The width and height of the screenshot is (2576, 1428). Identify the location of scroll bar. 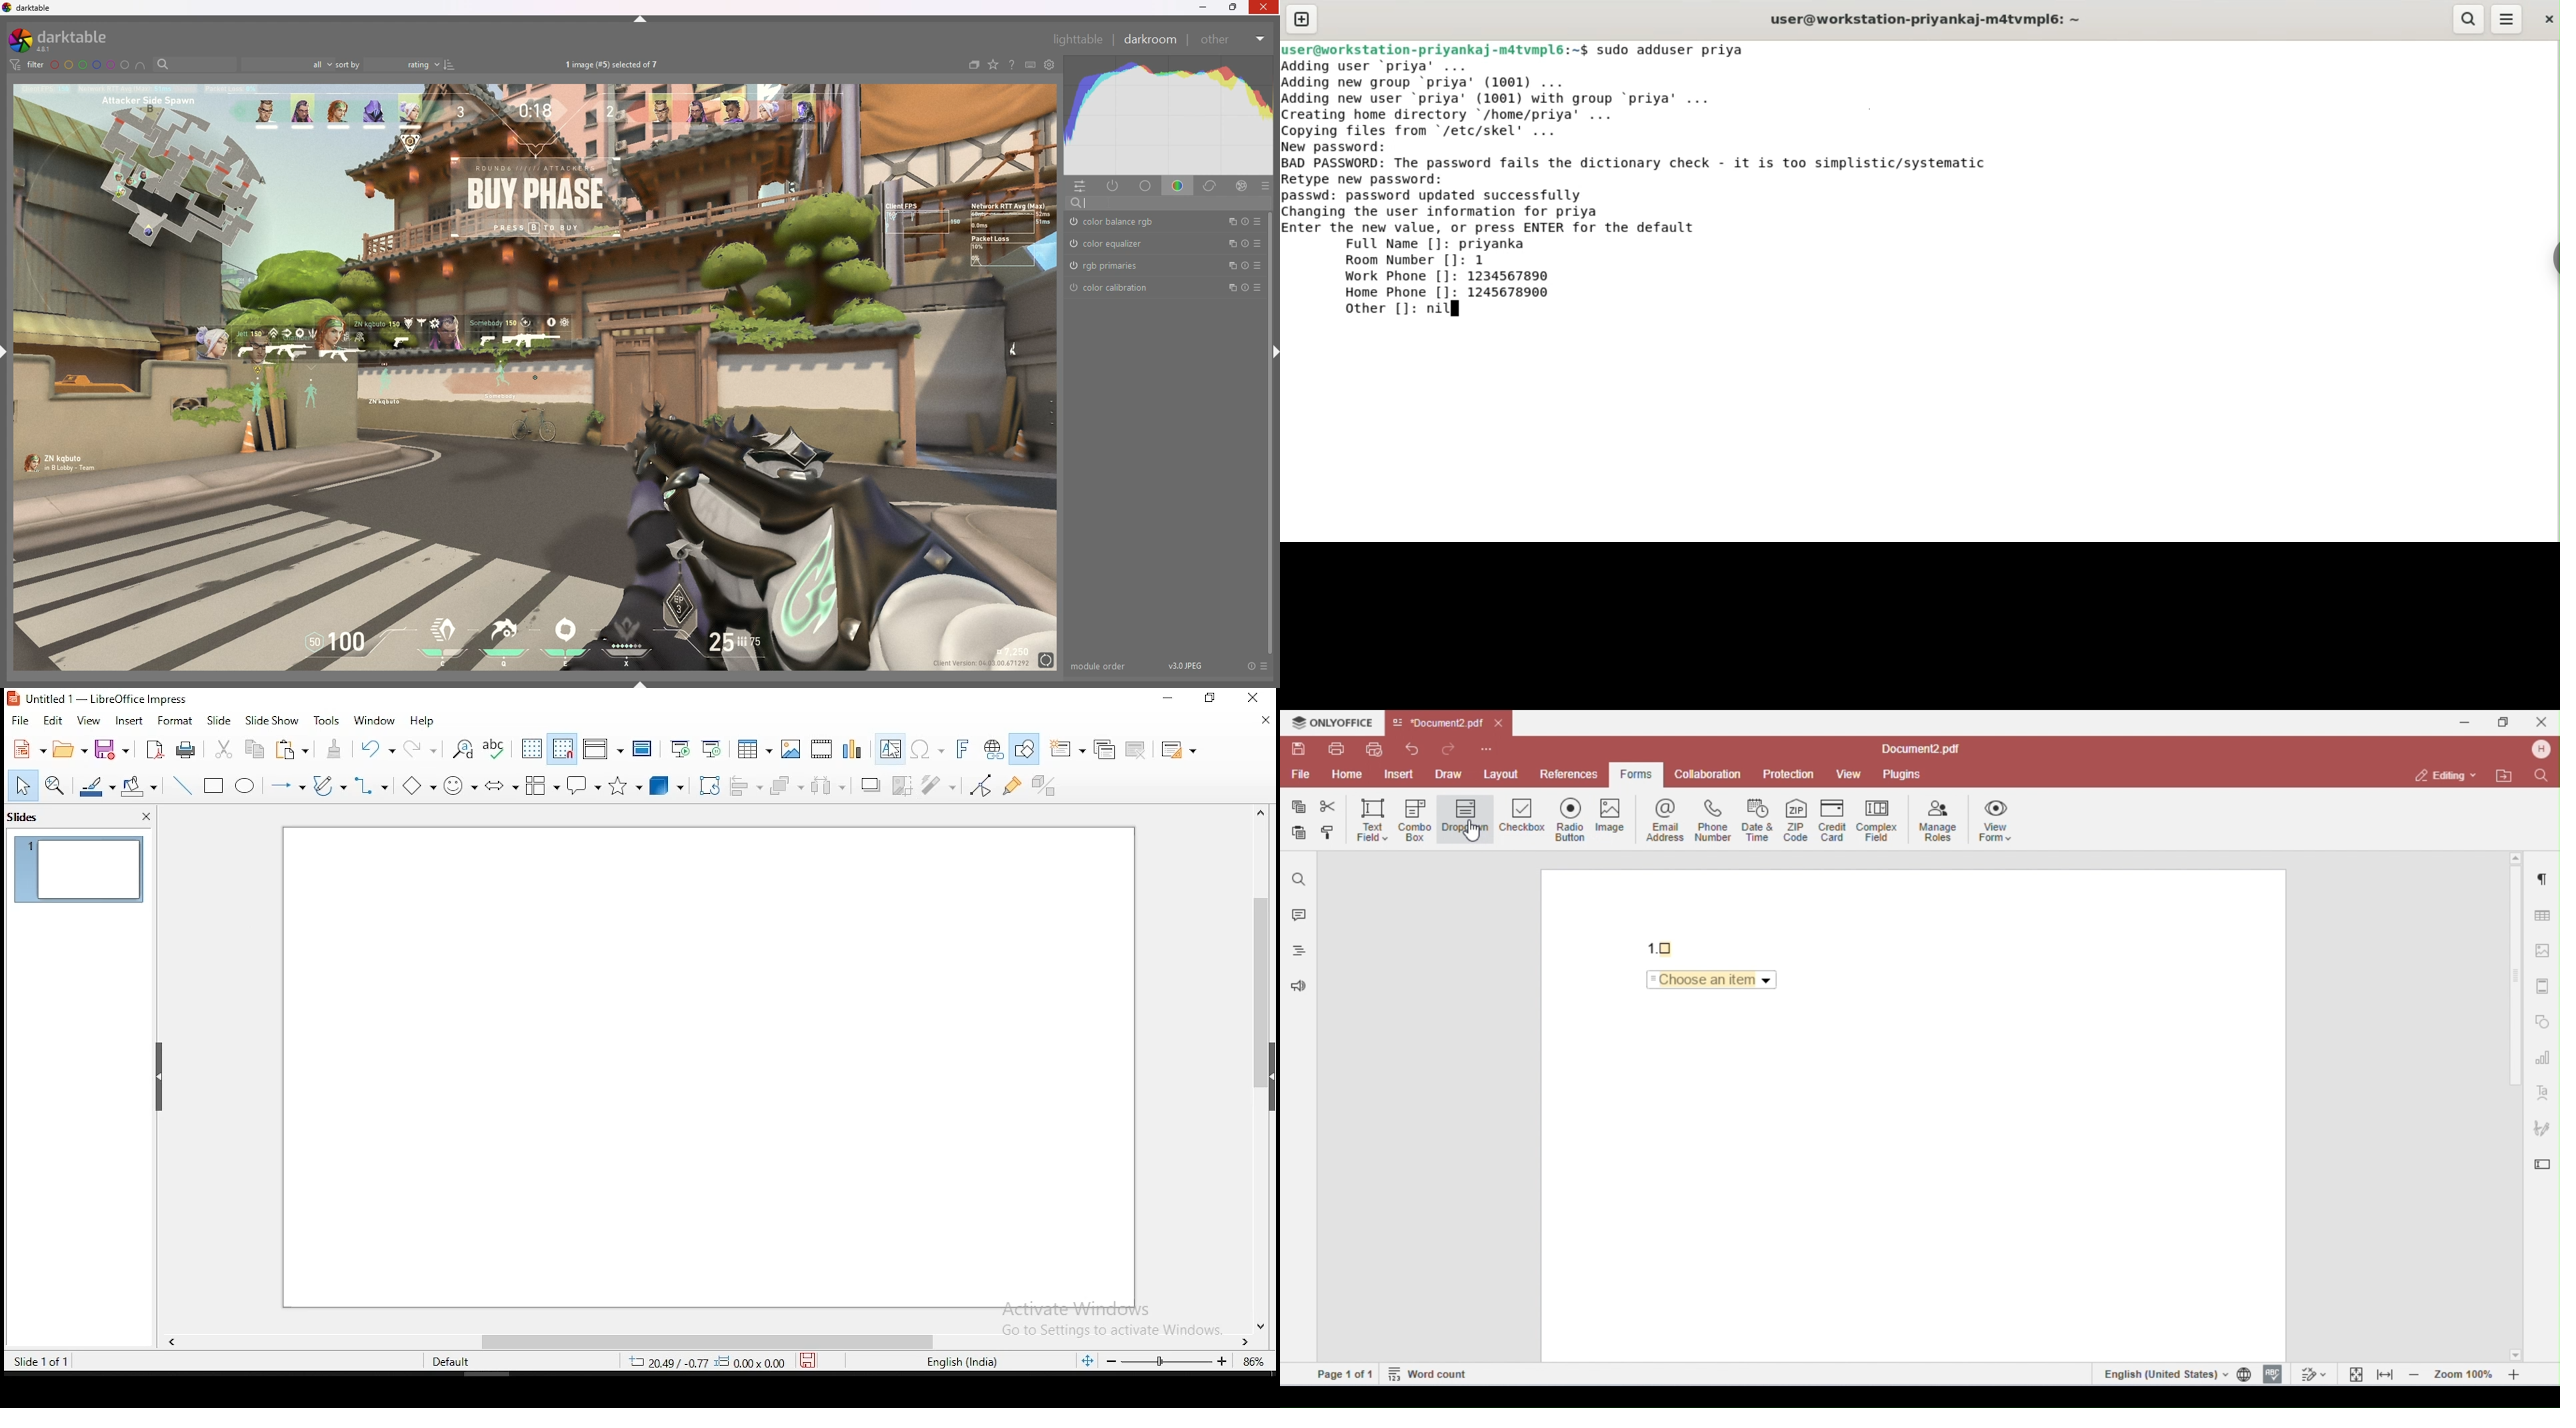
(1261, 1069).